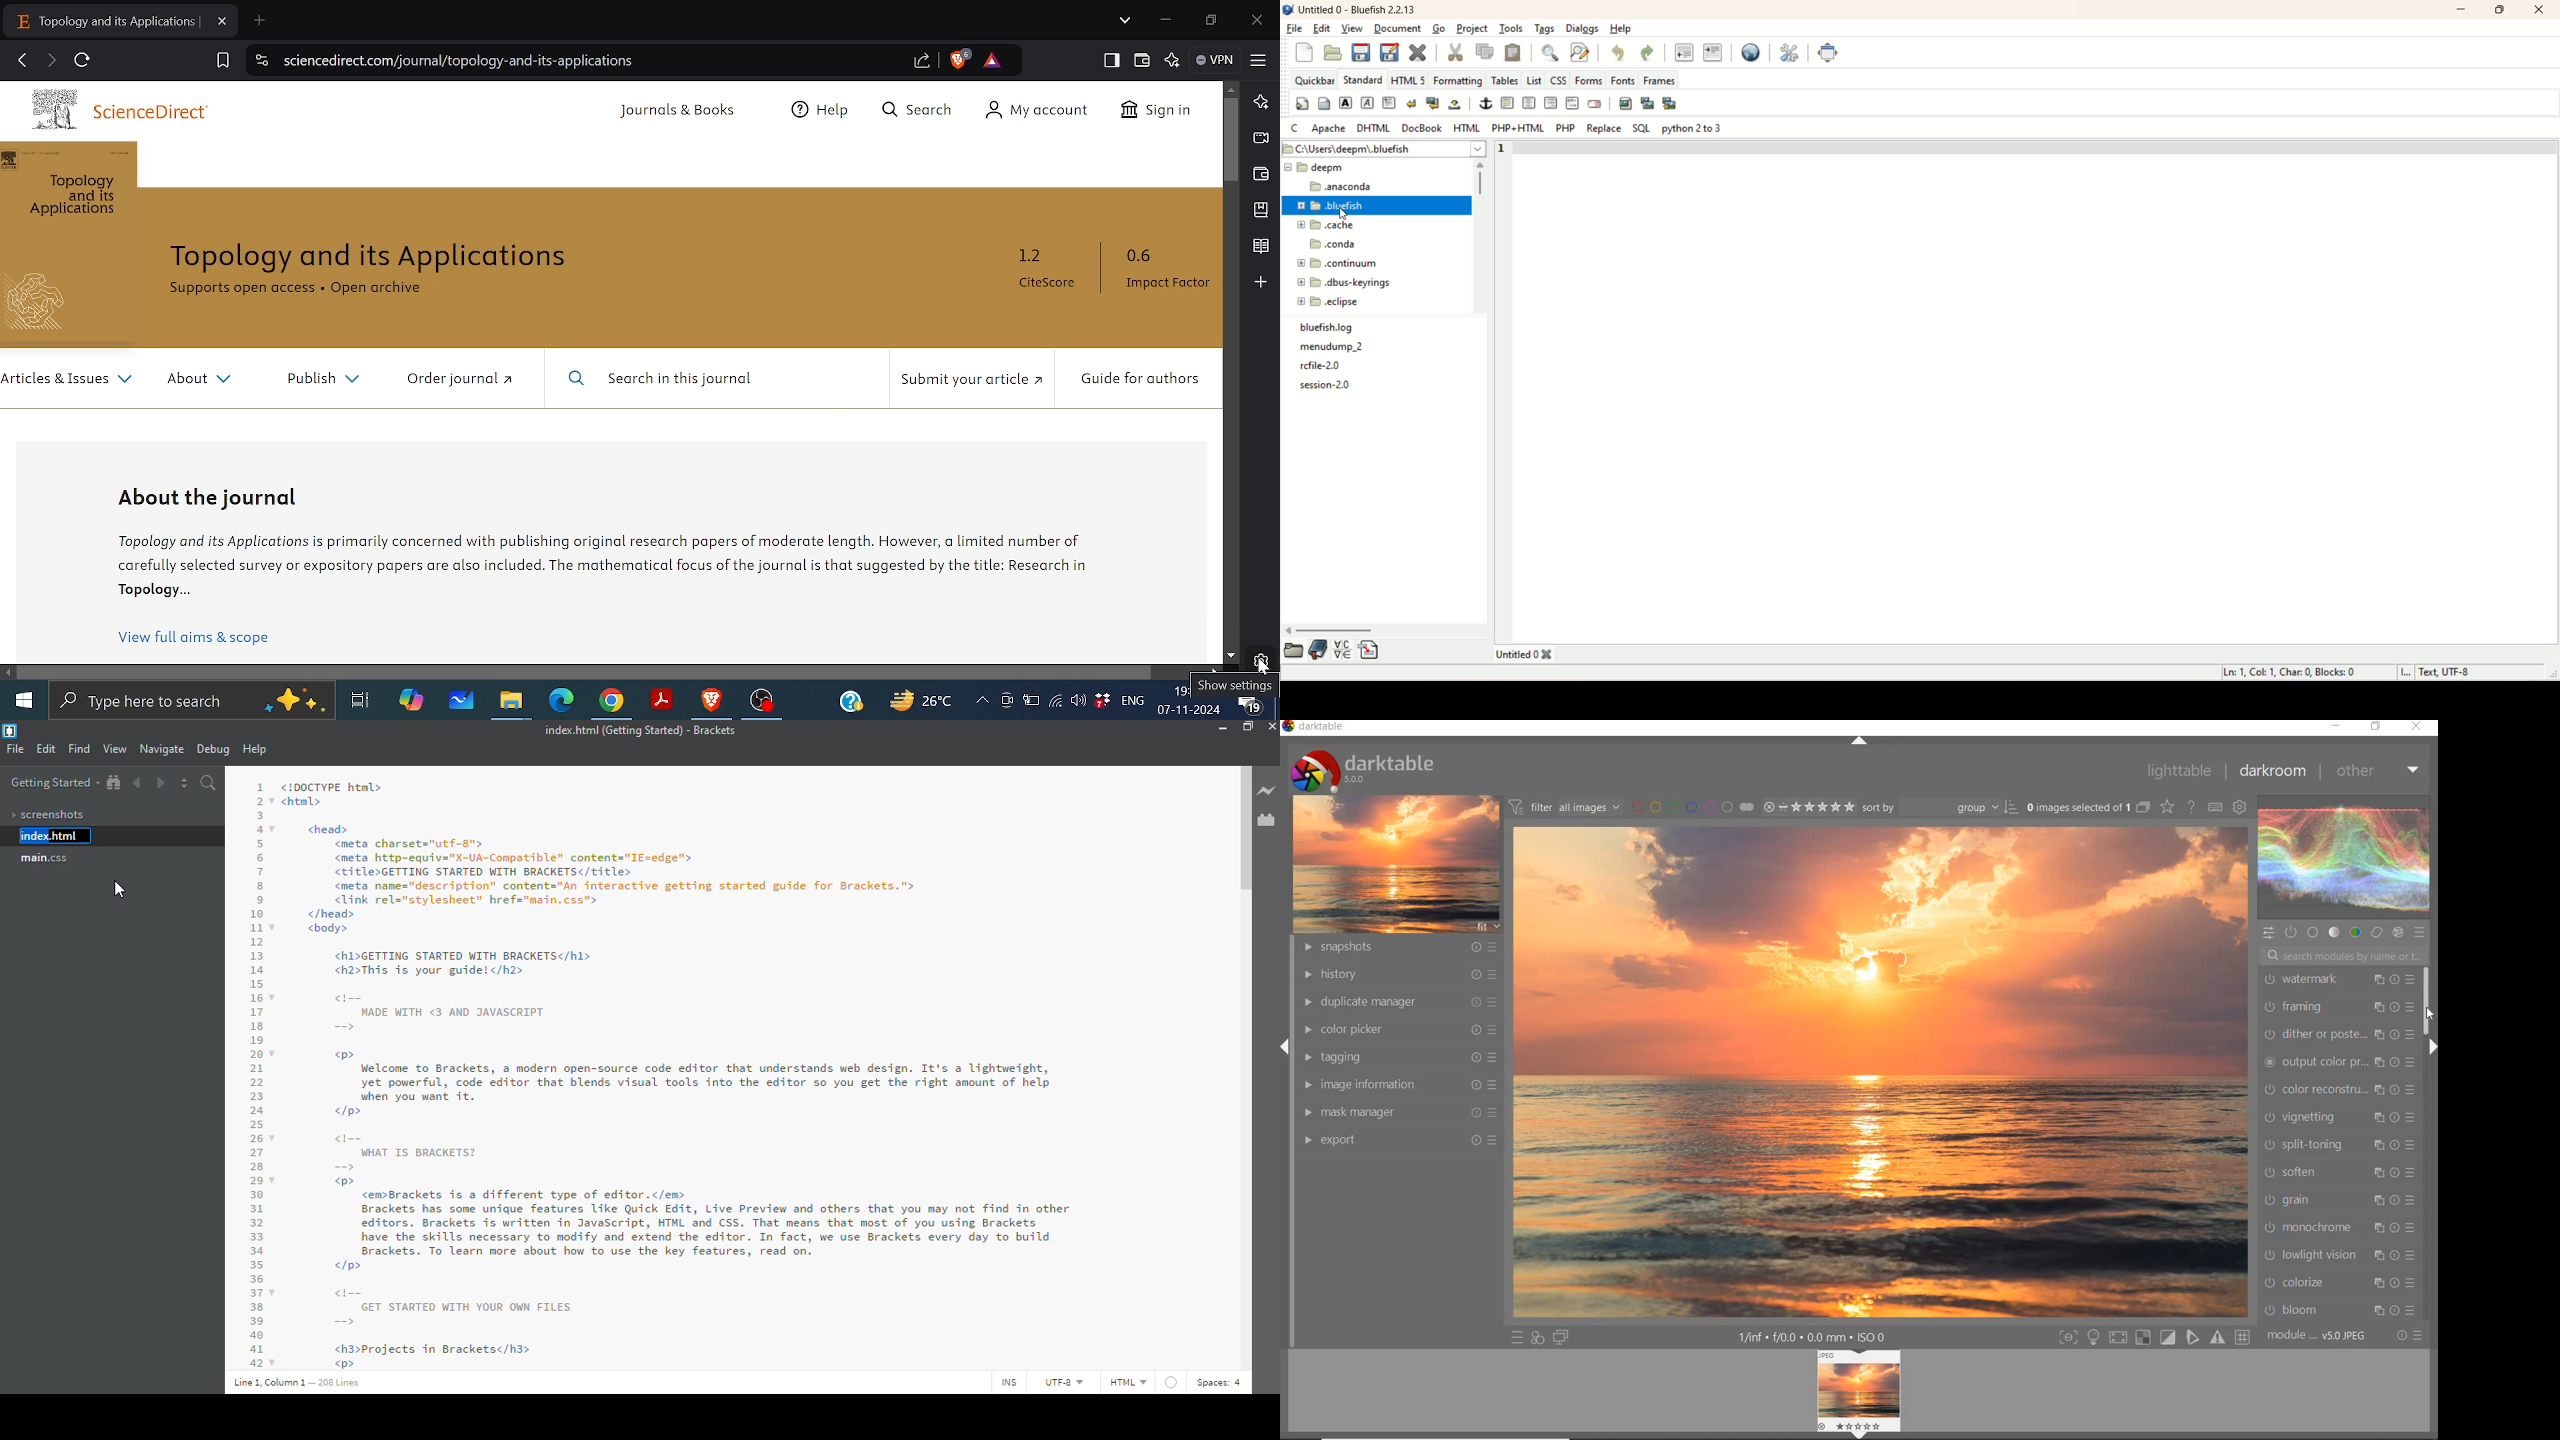 The image size is (2576, 1456). Describe the element at coordinates (1751, 53) in the screenshot. I see `preview in browser` at that location.